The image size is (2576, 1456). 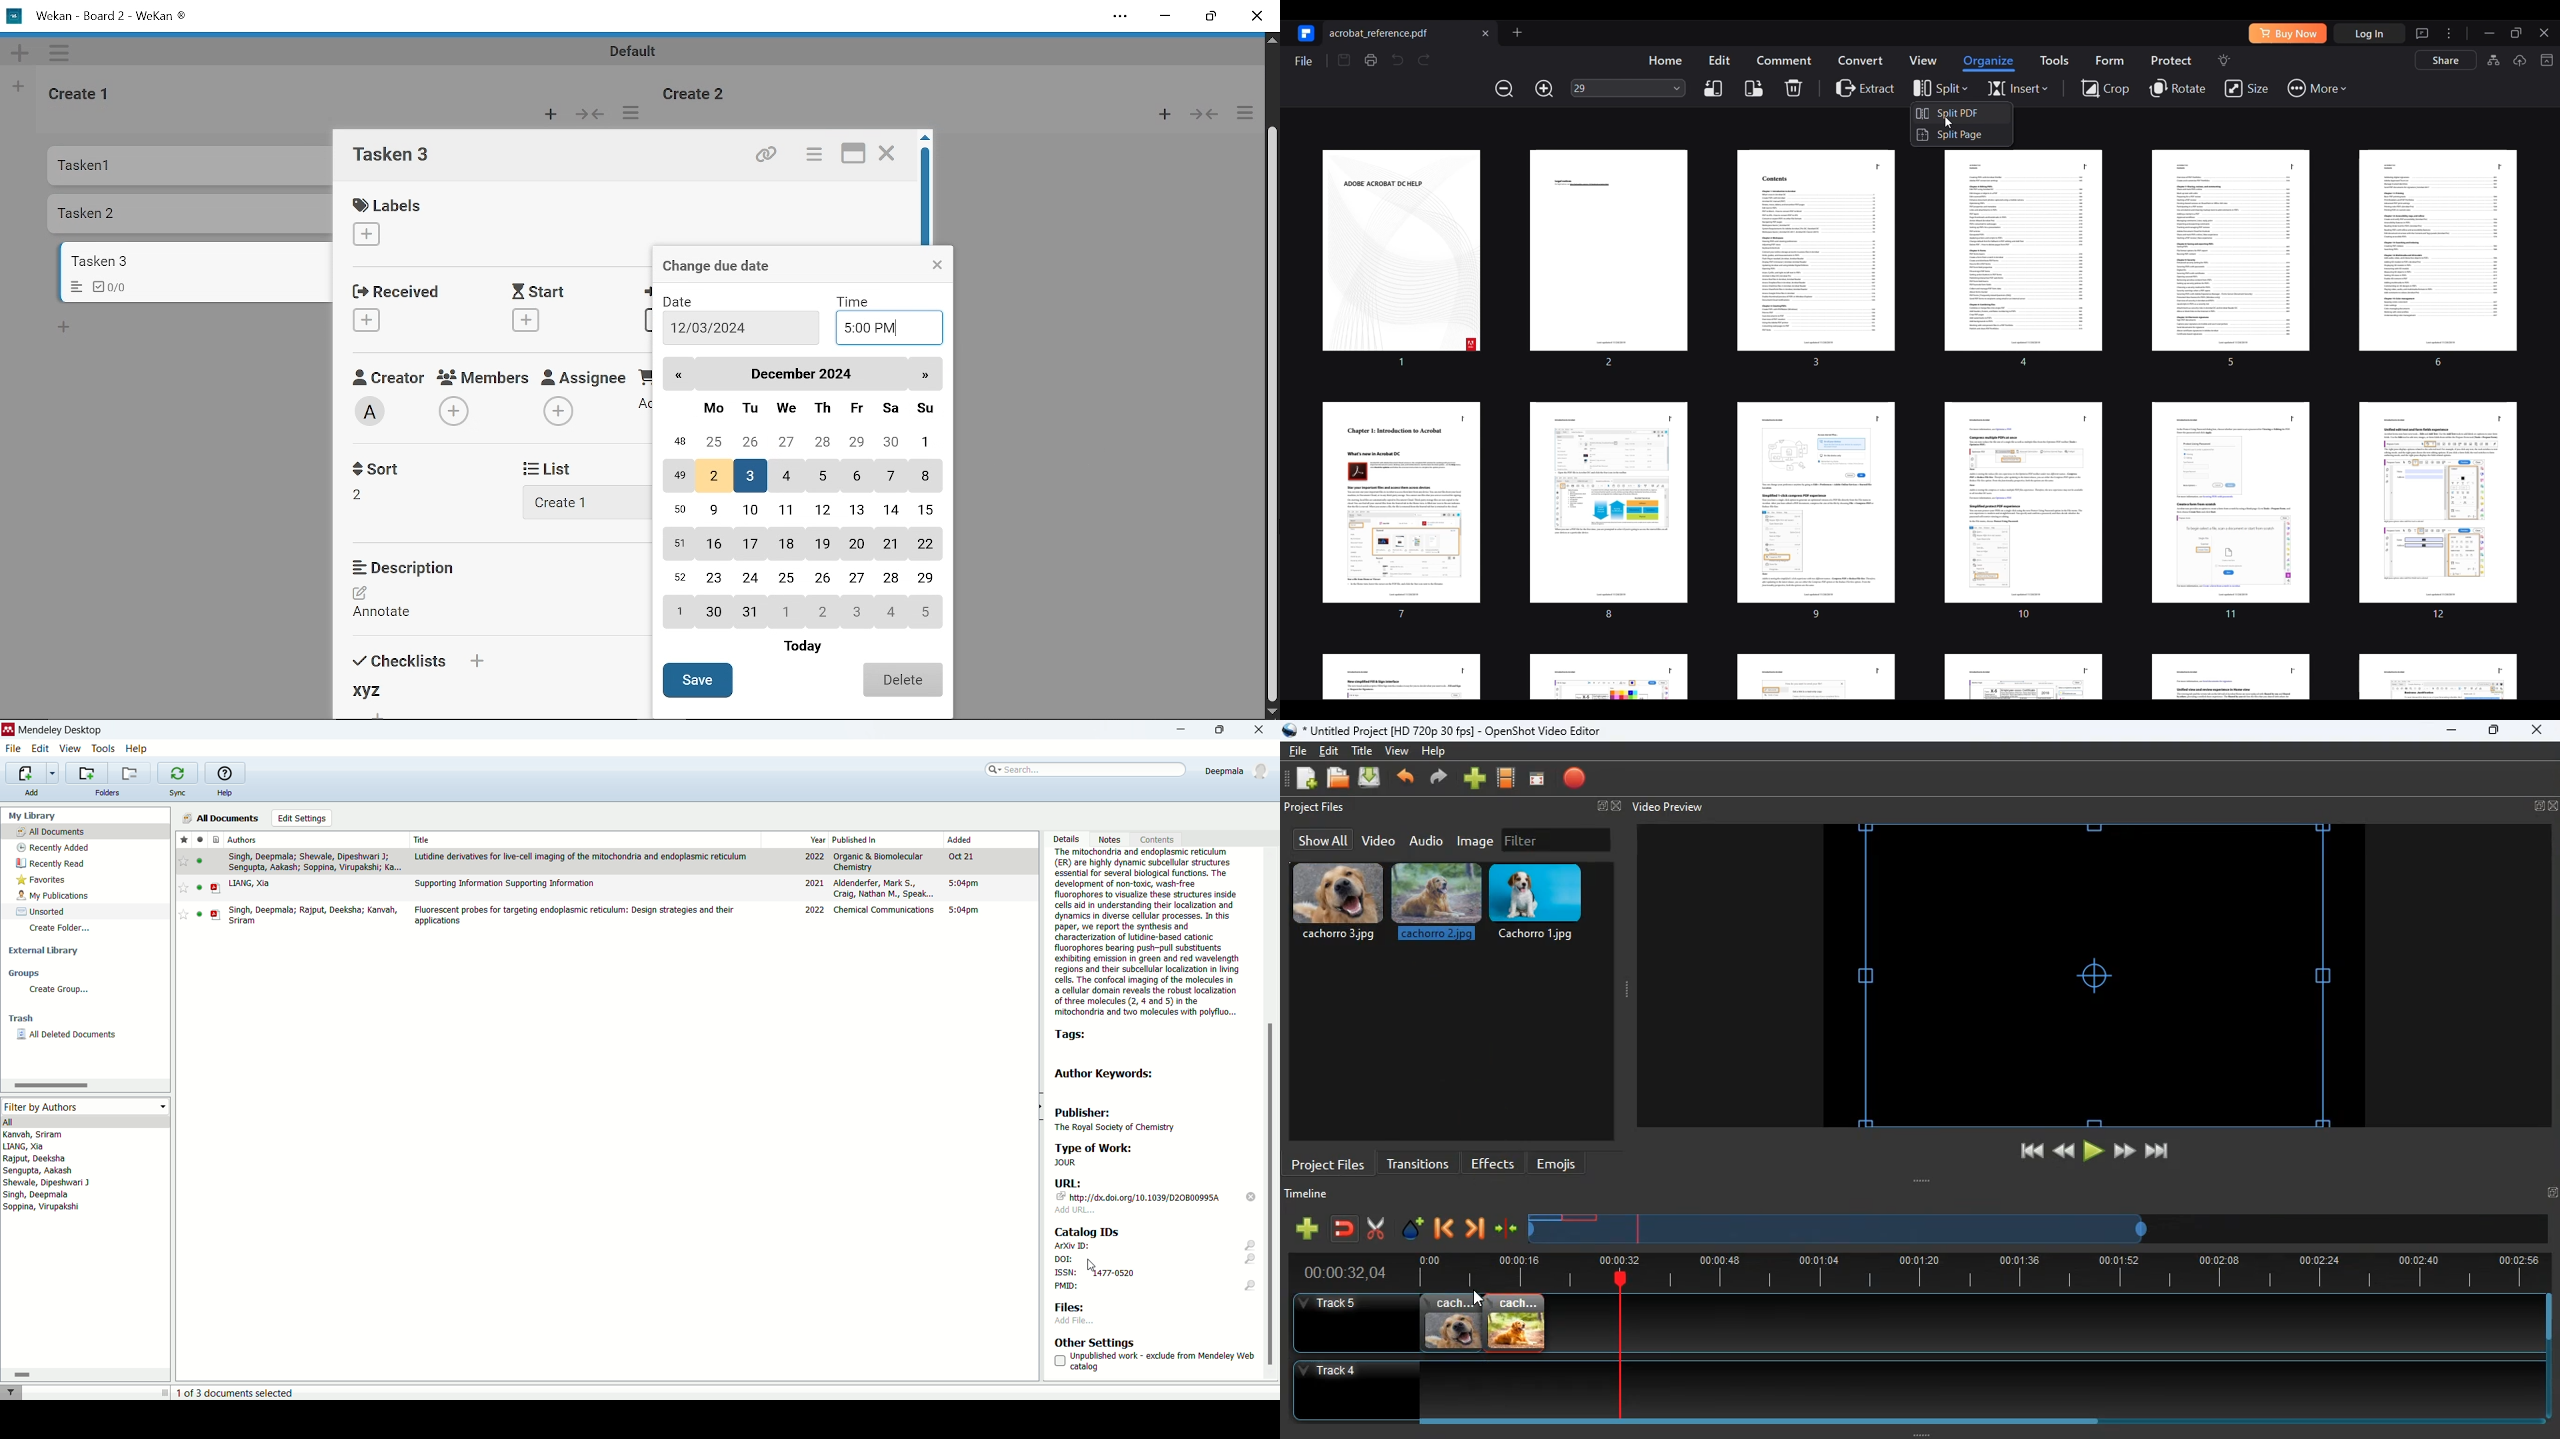 I want to click on 12/03/2024, so click(x=713, y=328).